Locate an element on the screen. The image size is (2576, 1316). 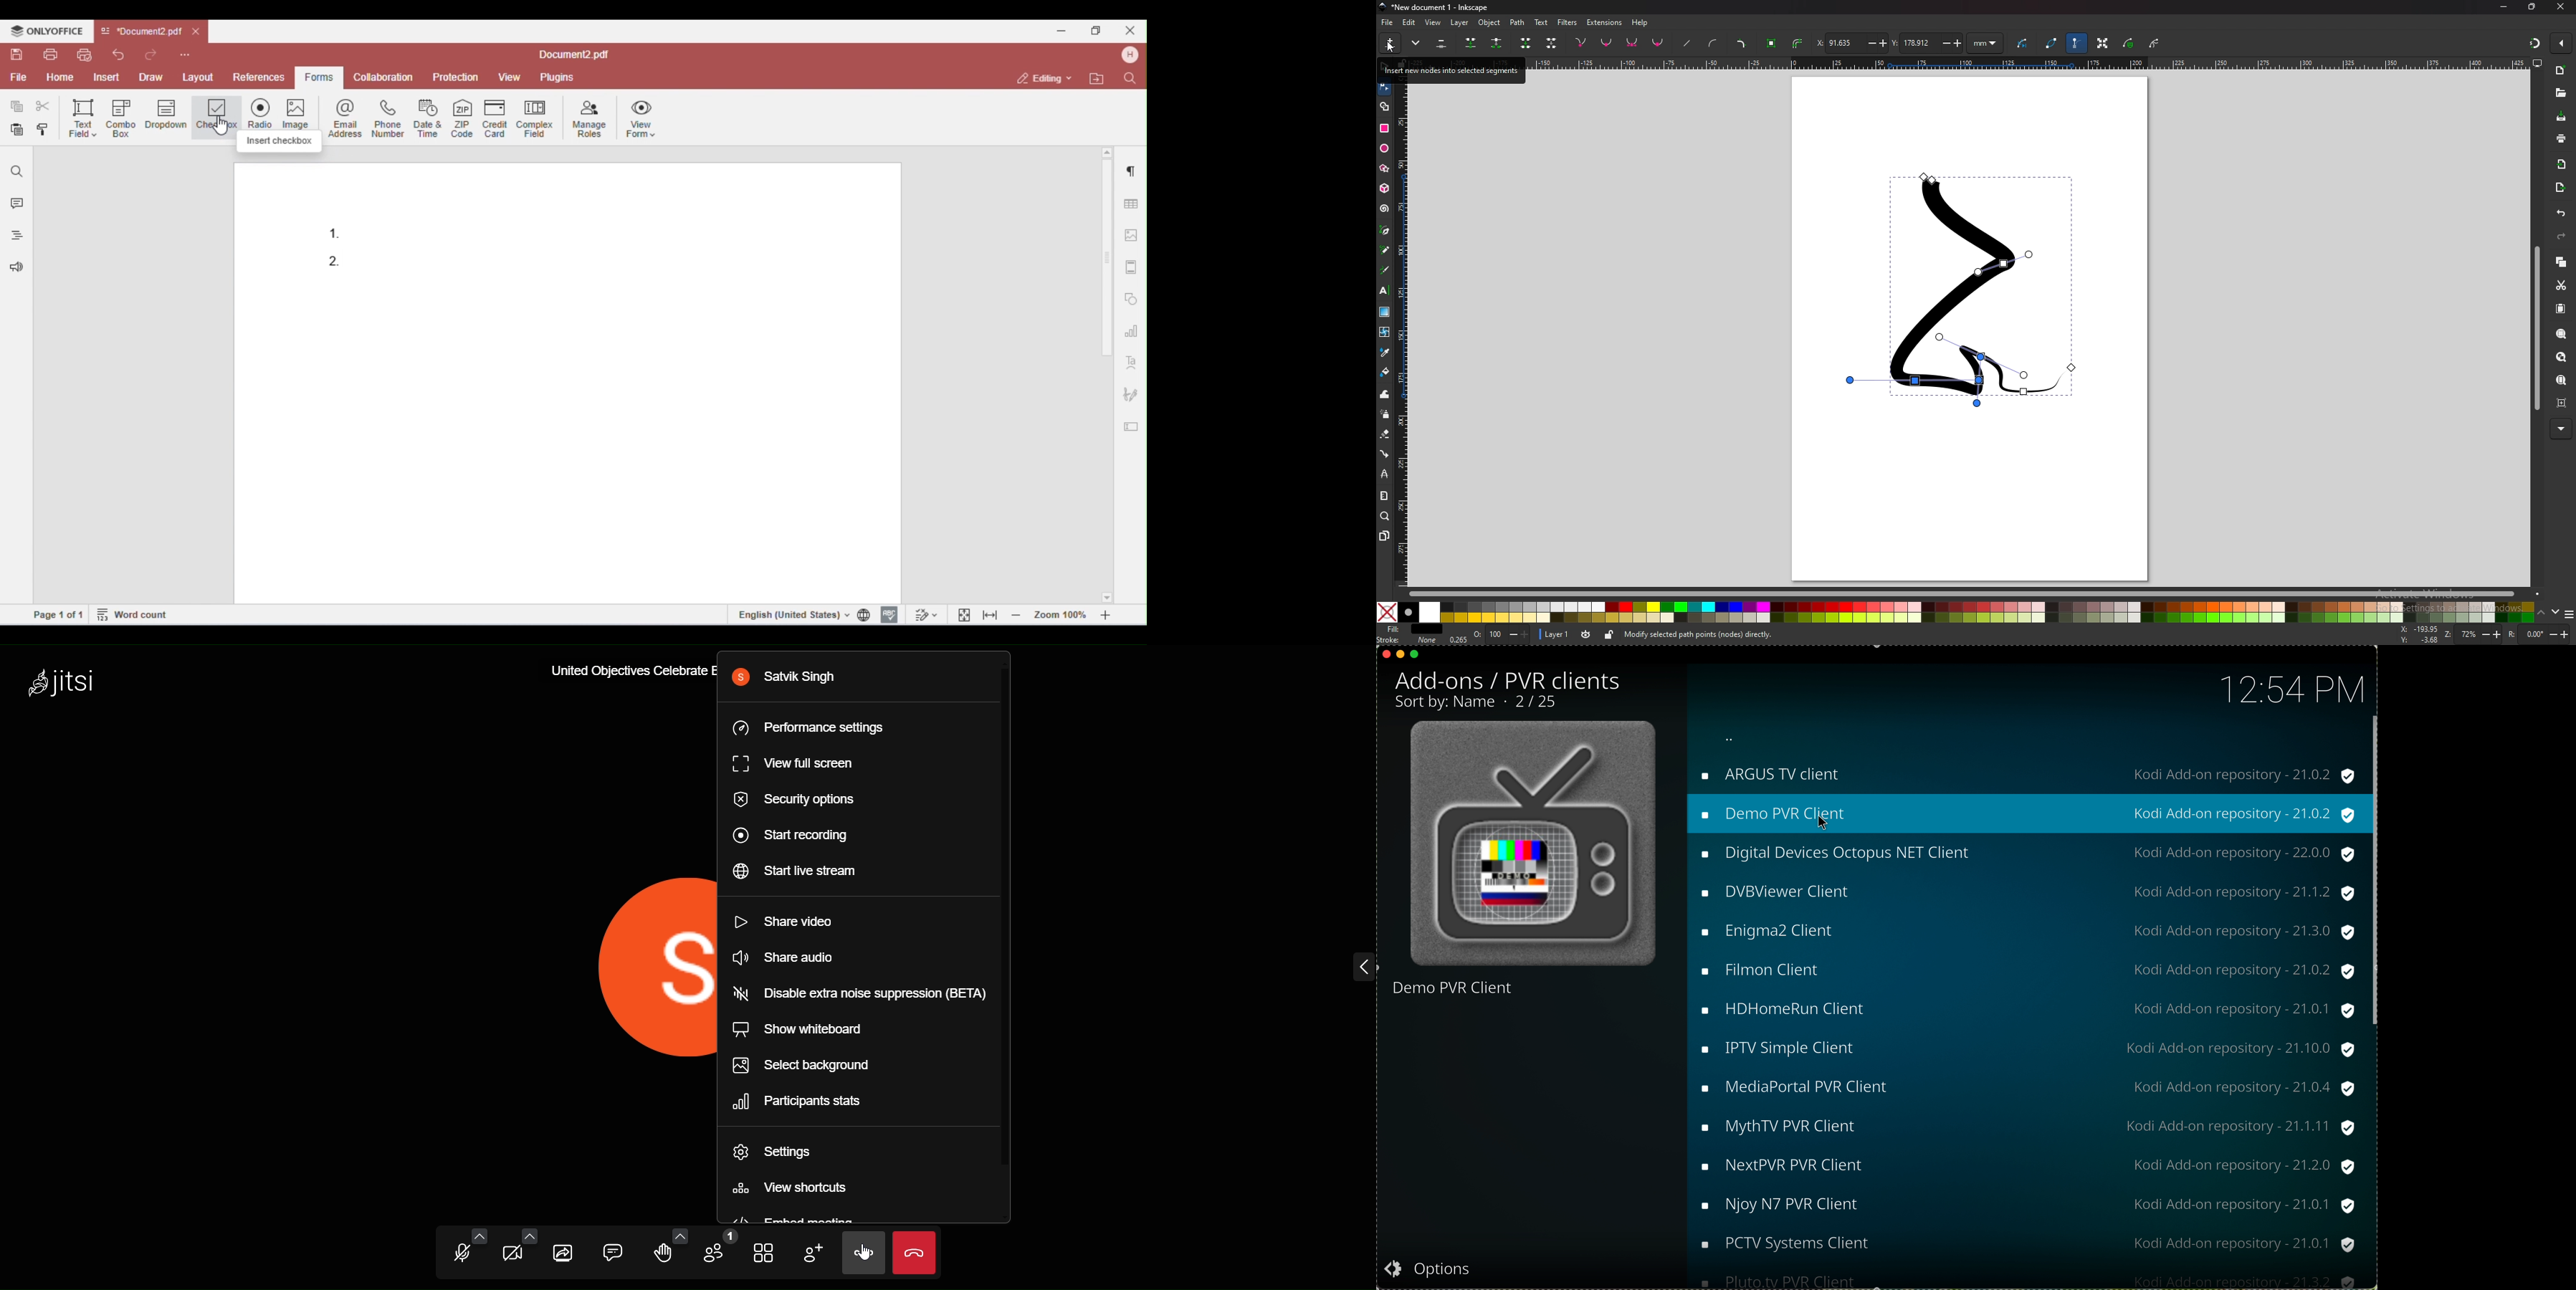
more video options is located at coordinates (530, 1236).